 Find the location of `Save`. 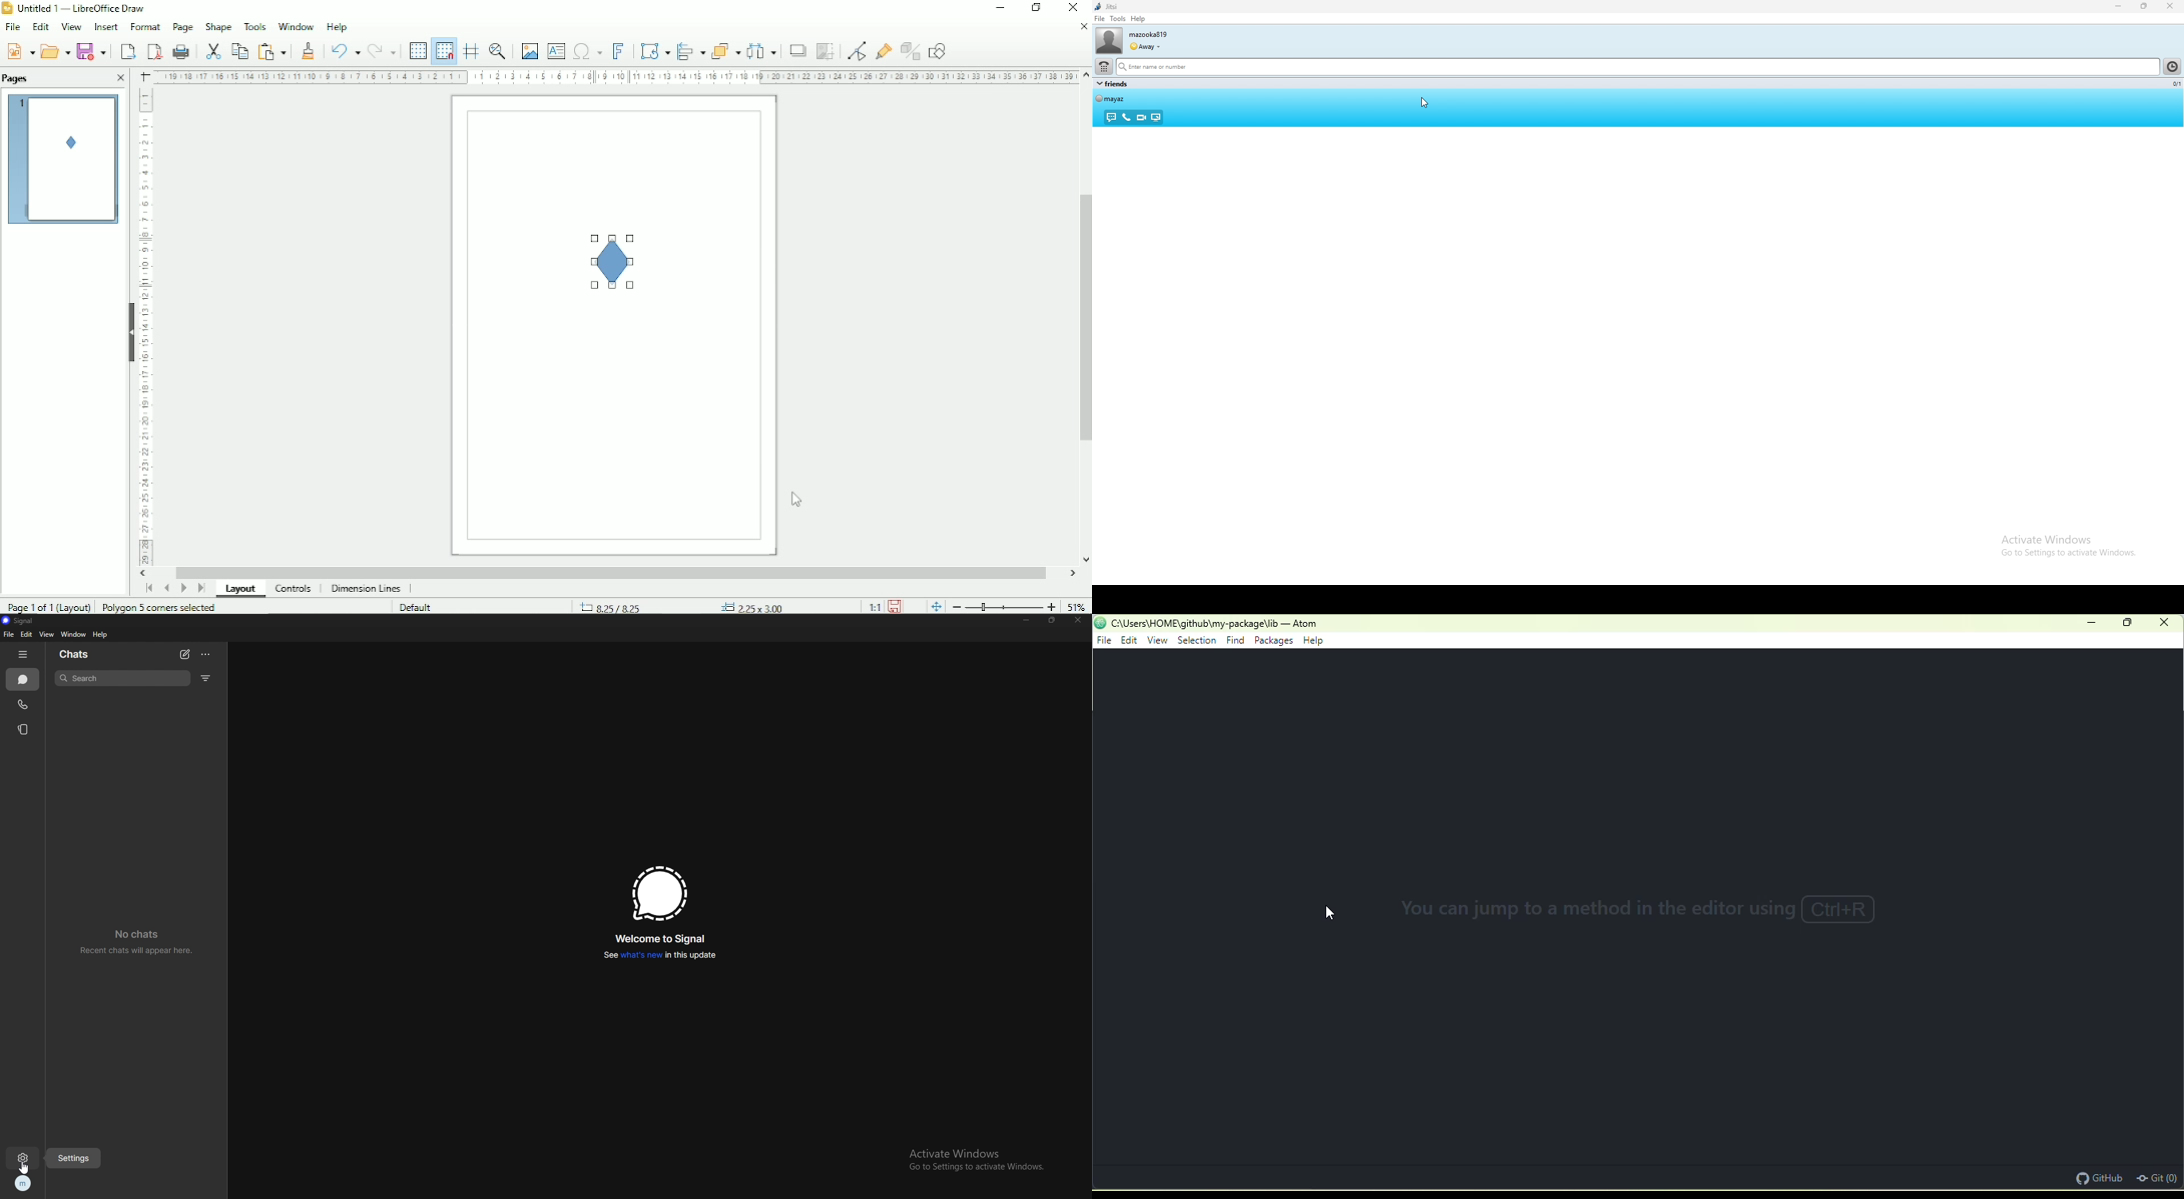

Save is located at coordinates (898, 606).